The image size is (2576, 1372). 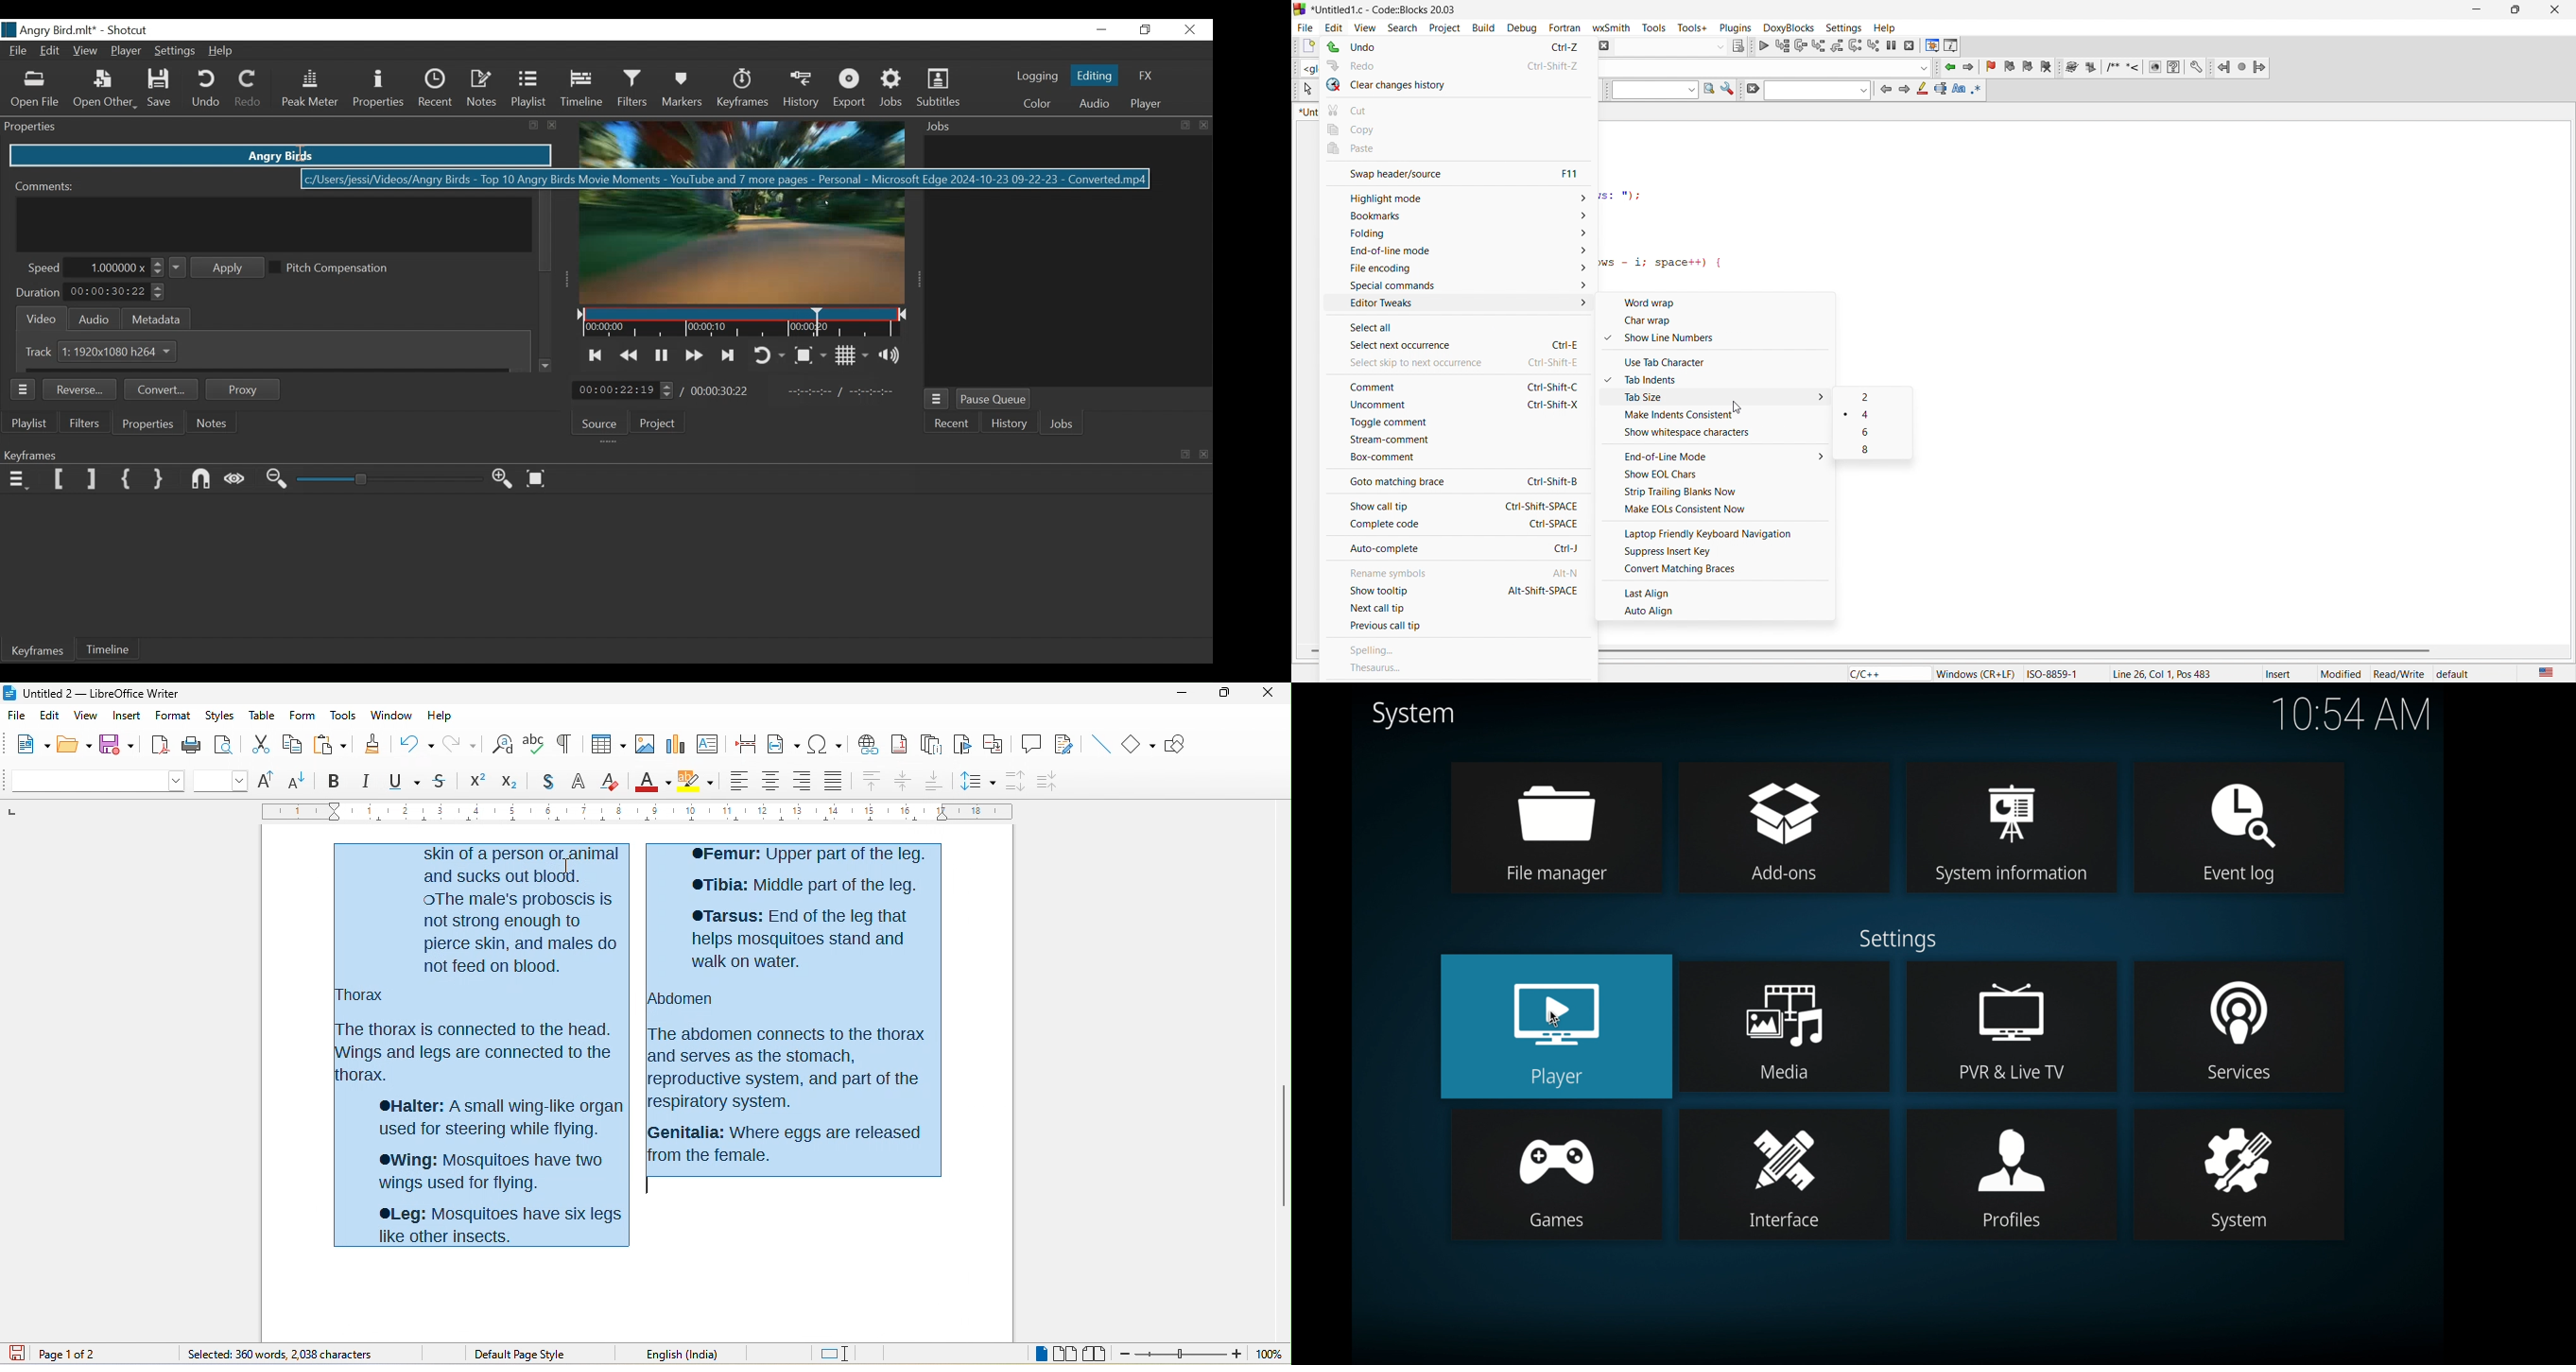 I want to click on Properties menu, so click(x=25, y=389).